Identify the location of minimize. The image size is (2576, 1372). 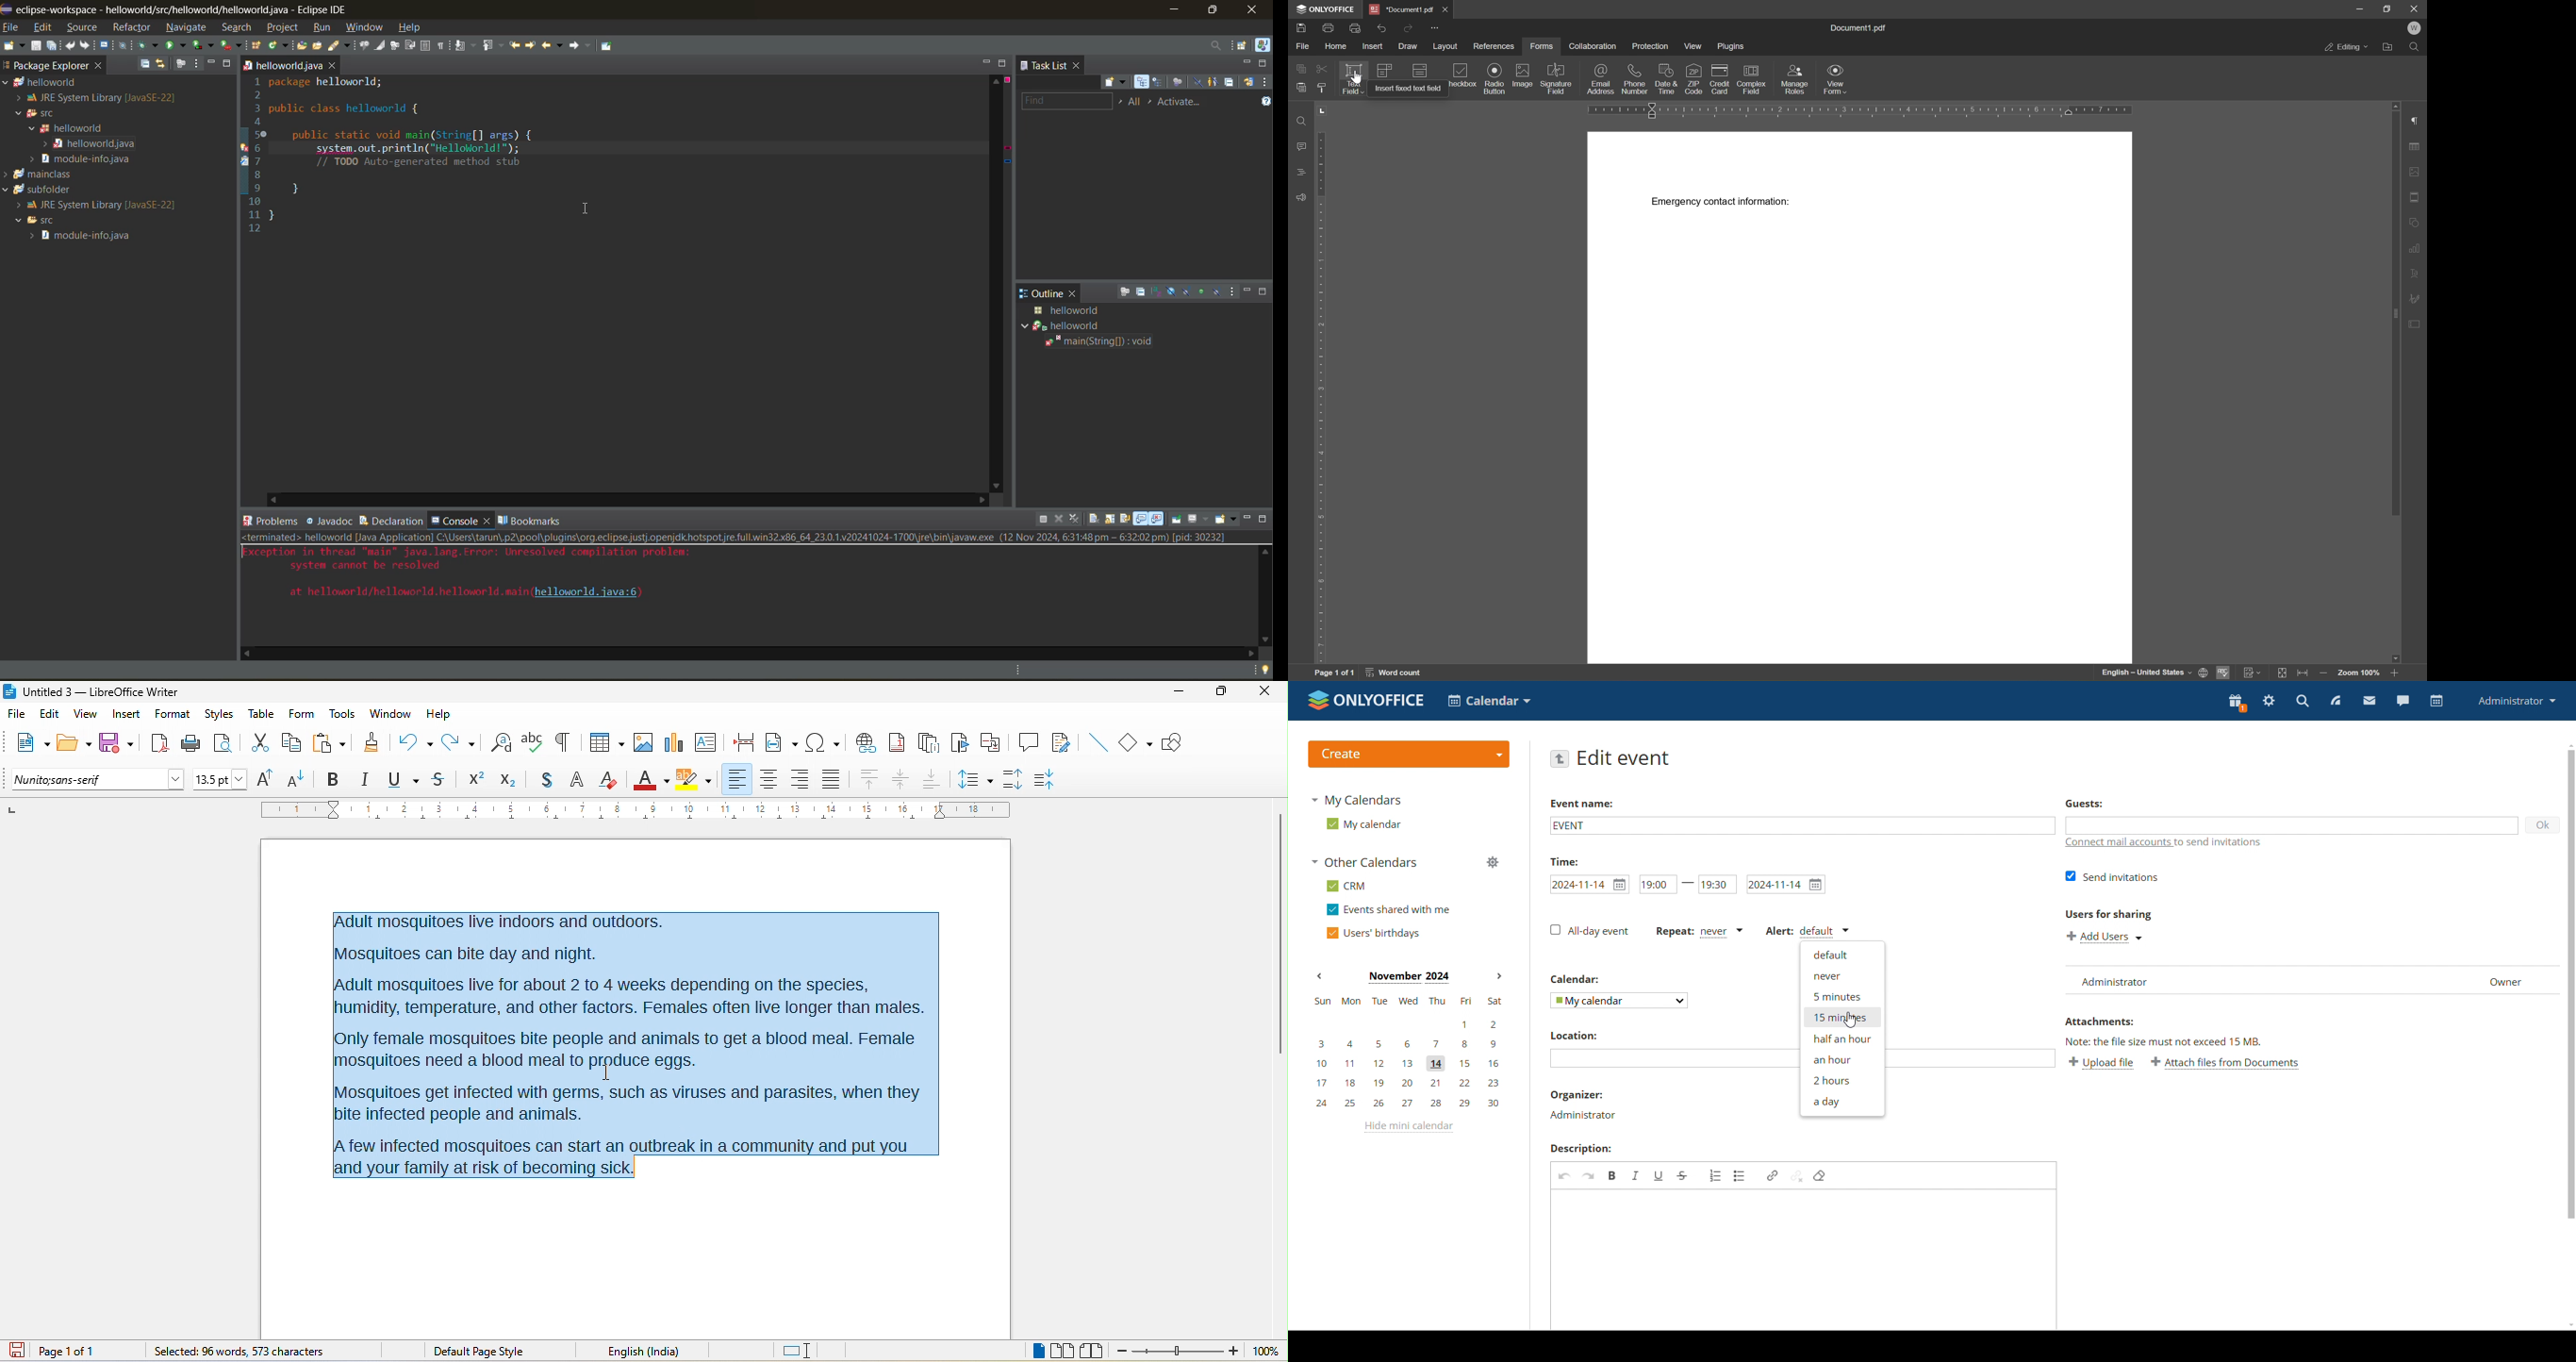
(1251, 291).